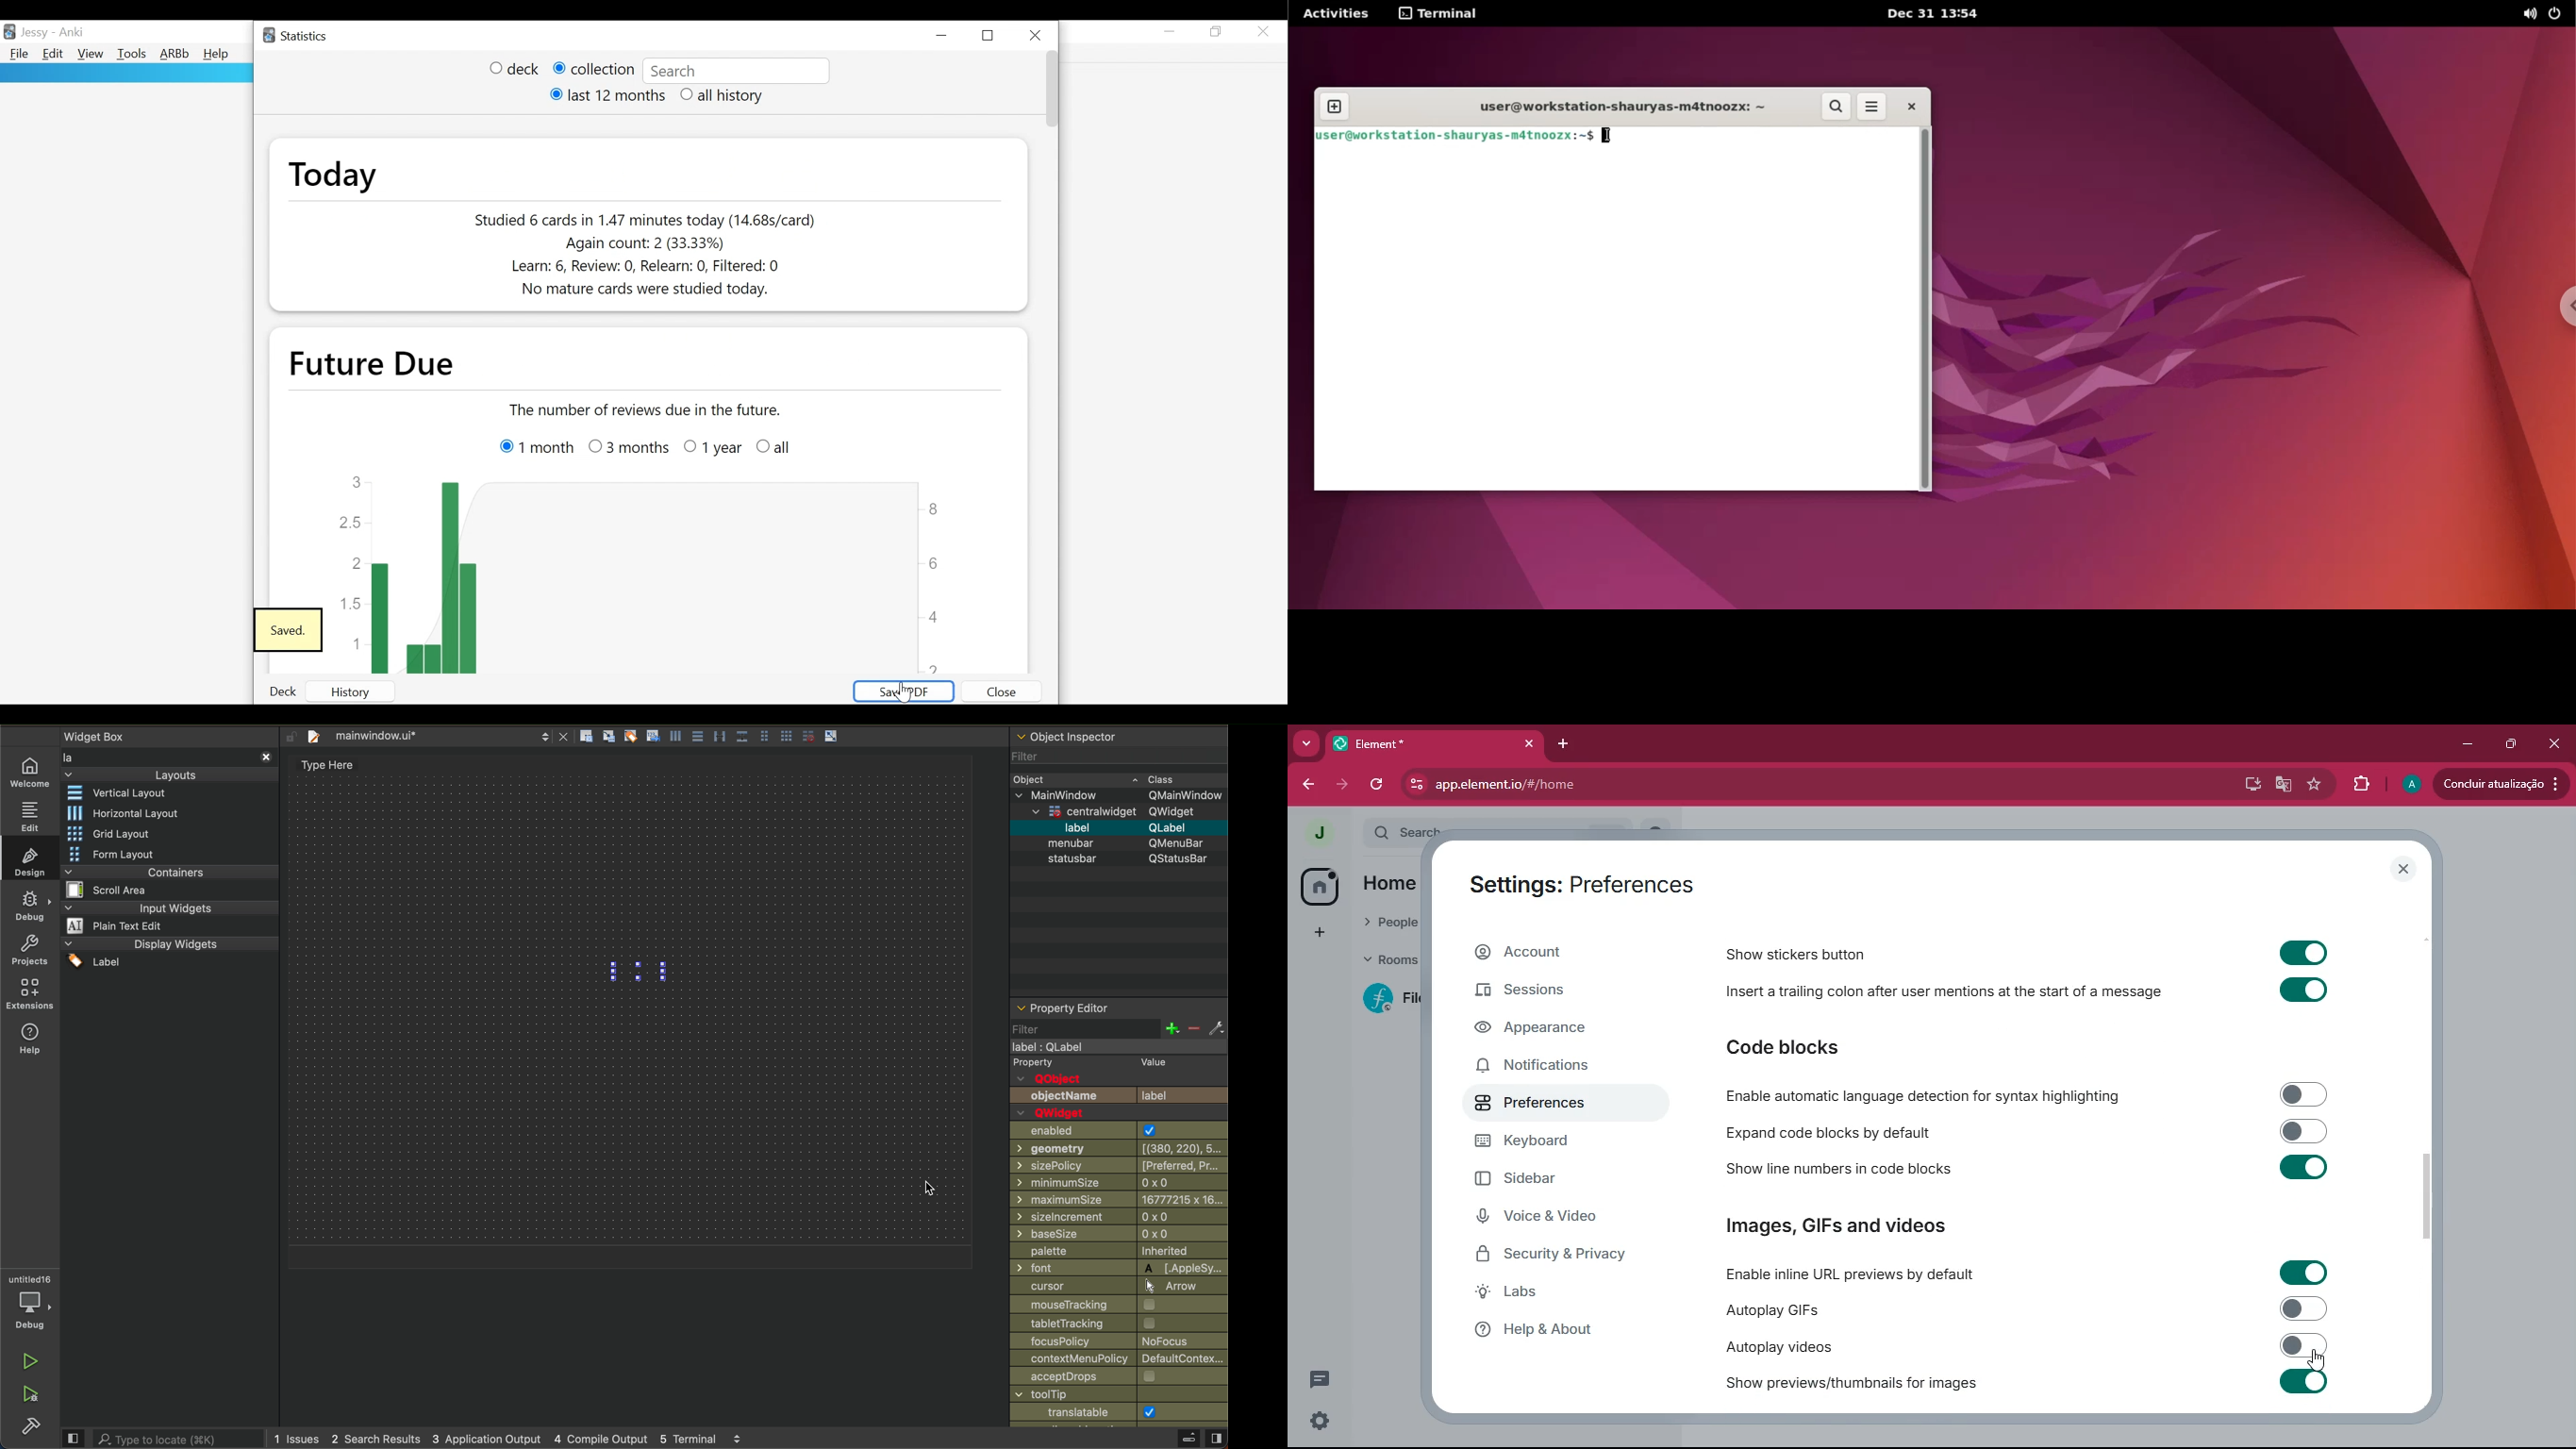 This screenshot has height=1456, width=2576. Describe the element at coordinates (1770, 1309) in the screenshot. I see `autoplay gifs` at that location.